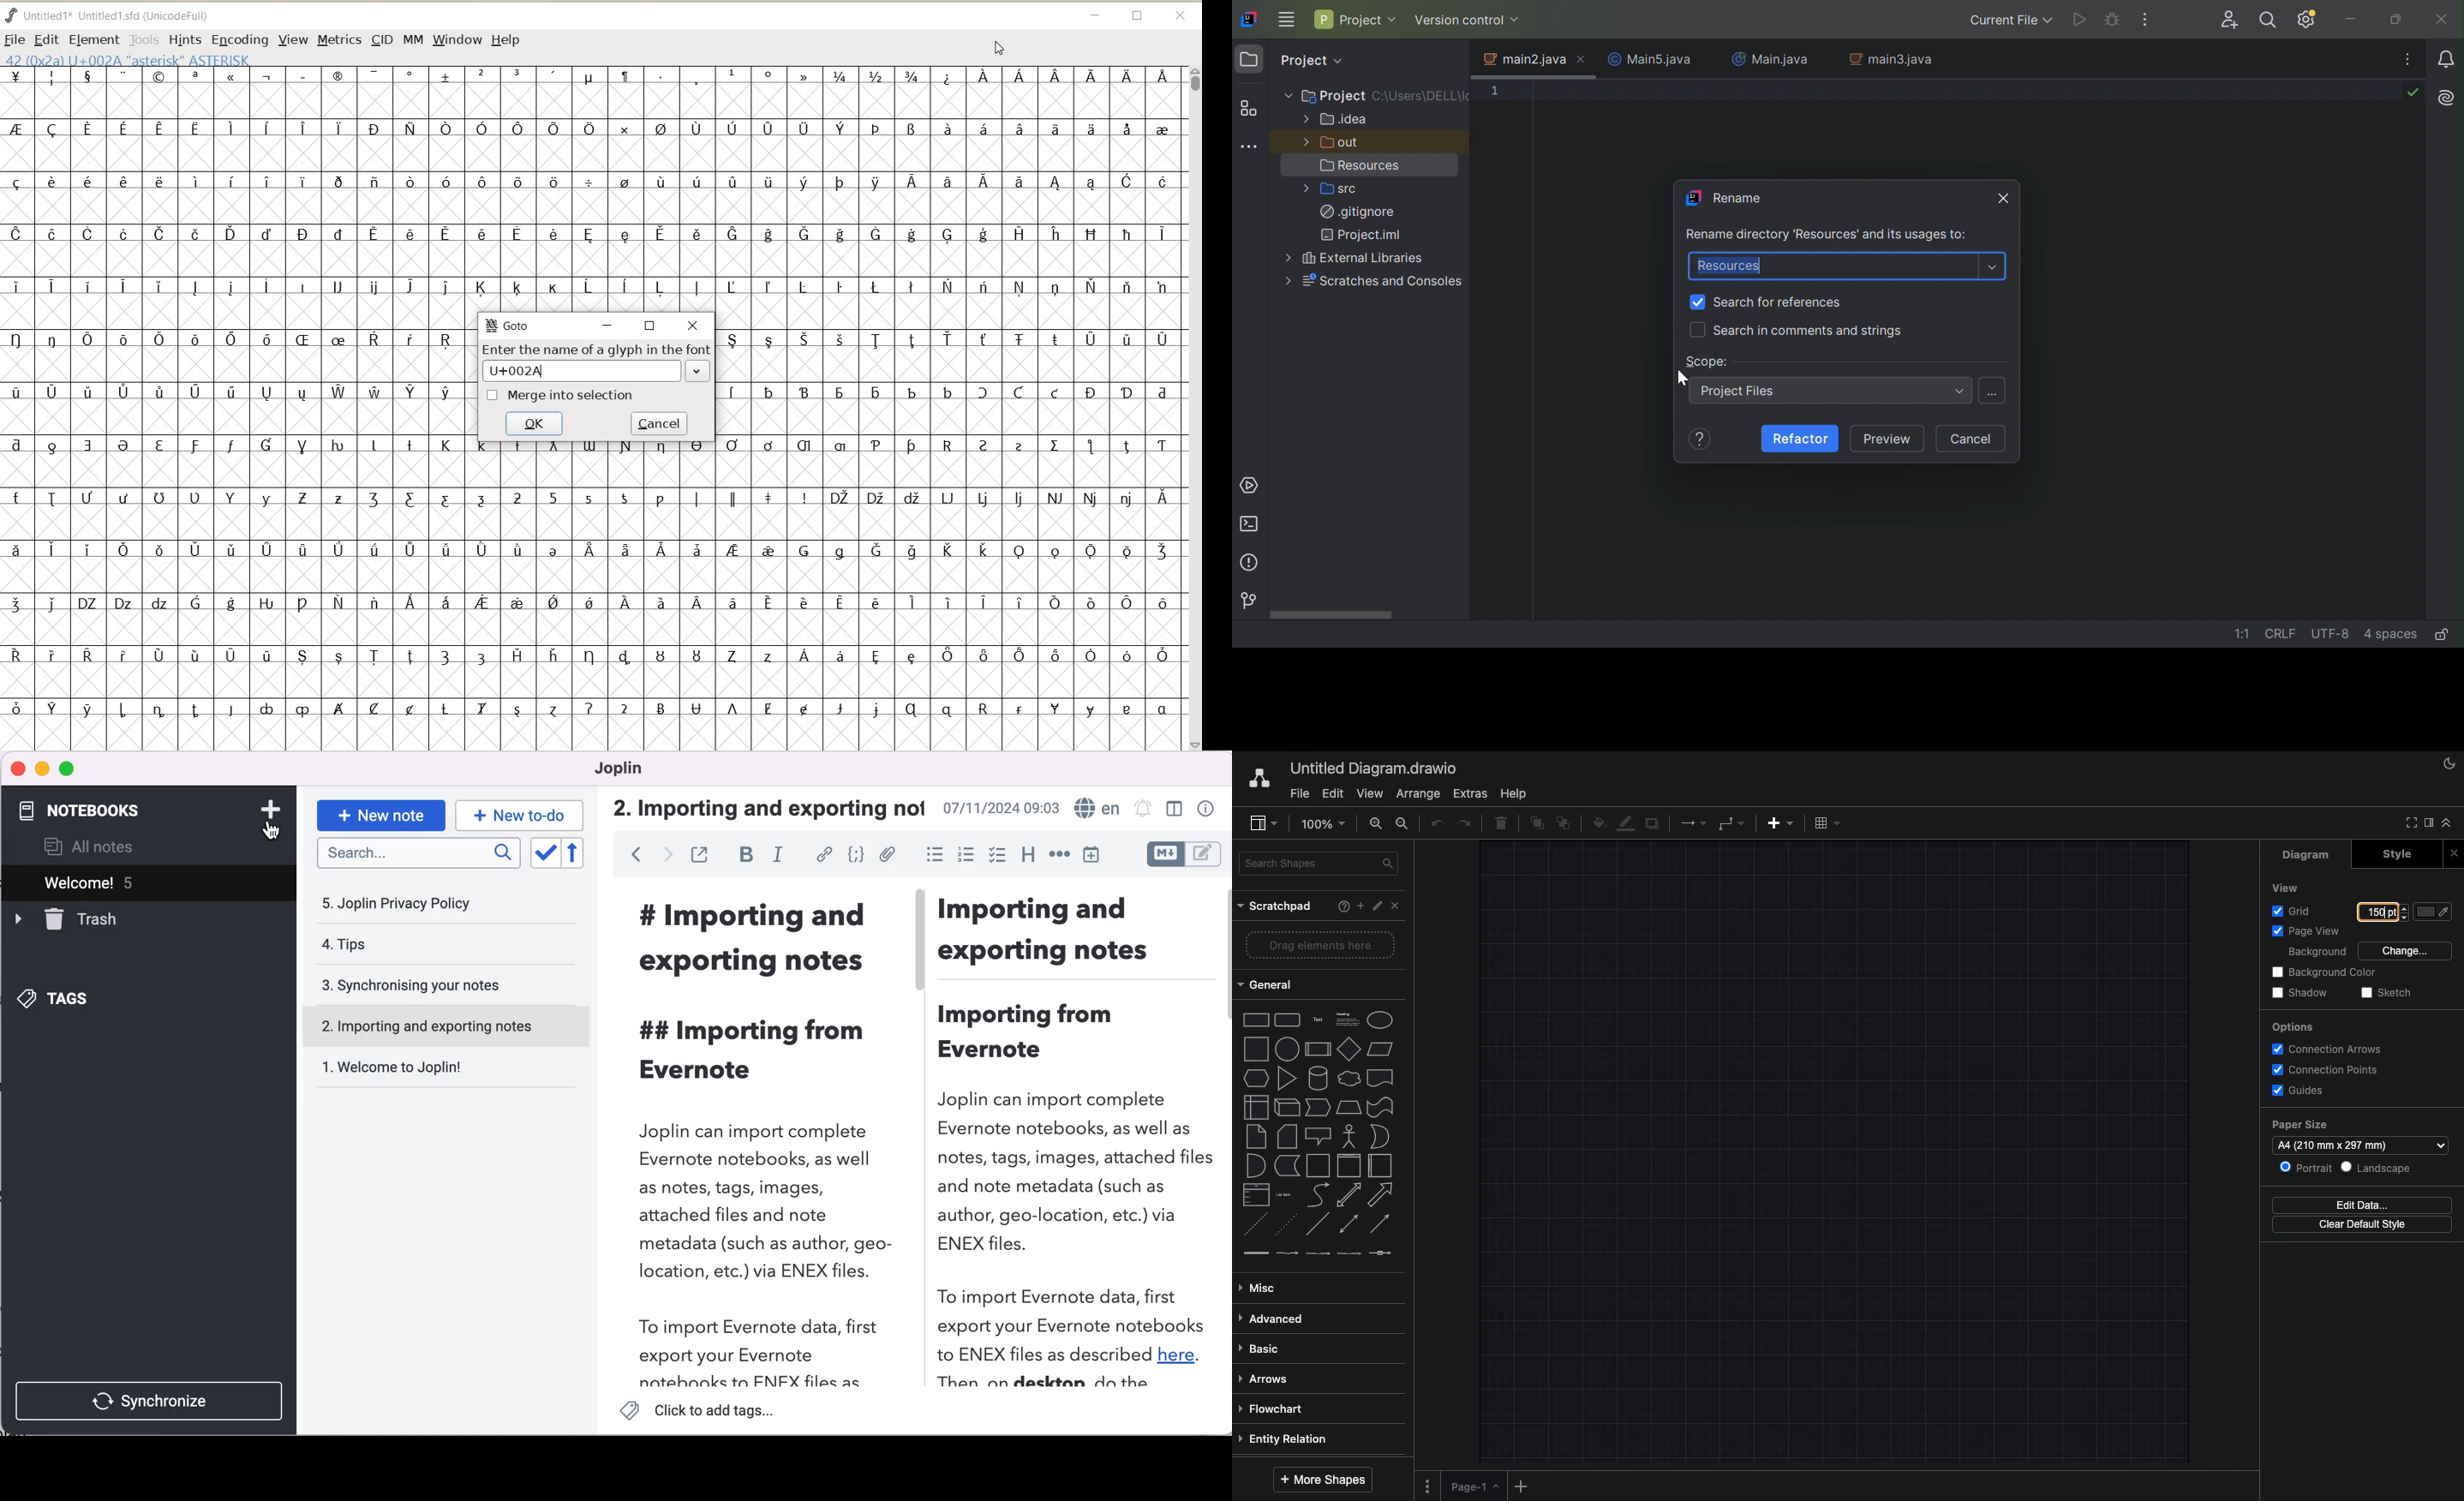 The width and height of the screenshot is (2464, 1512). What do you see at coordinates (85, 920) in the screenshot?
I see `trash` at bounding box center [85, 920].